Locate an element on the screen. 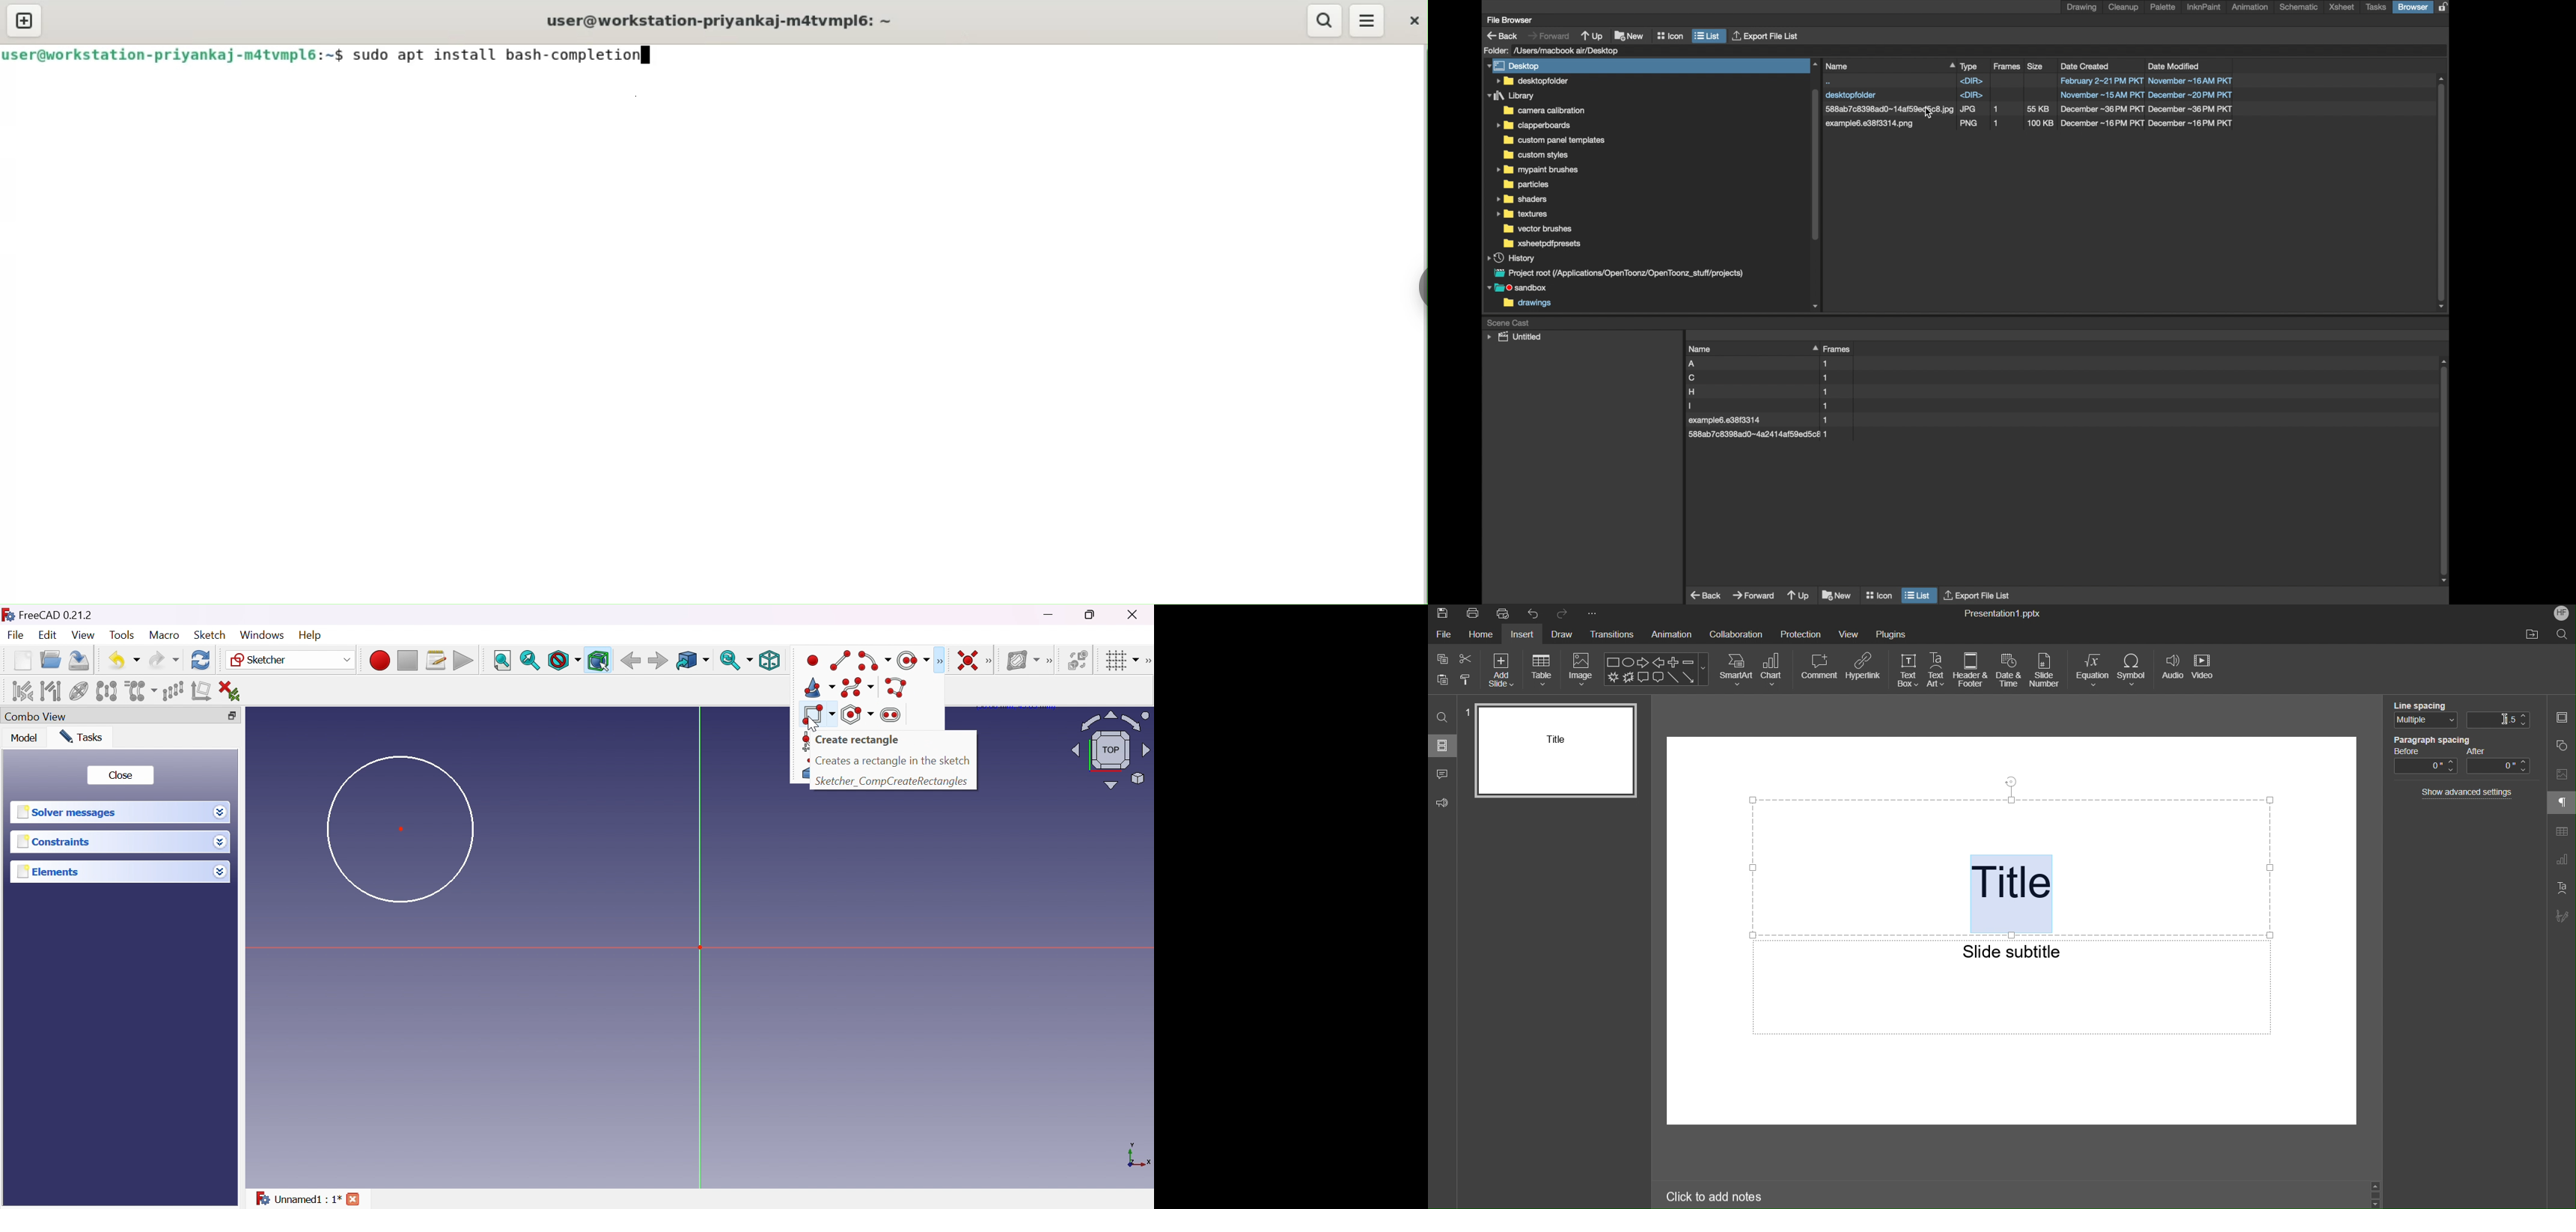 This screenshot has width=2576, height=1232. Fit selection is located at coordinates (530, 660).